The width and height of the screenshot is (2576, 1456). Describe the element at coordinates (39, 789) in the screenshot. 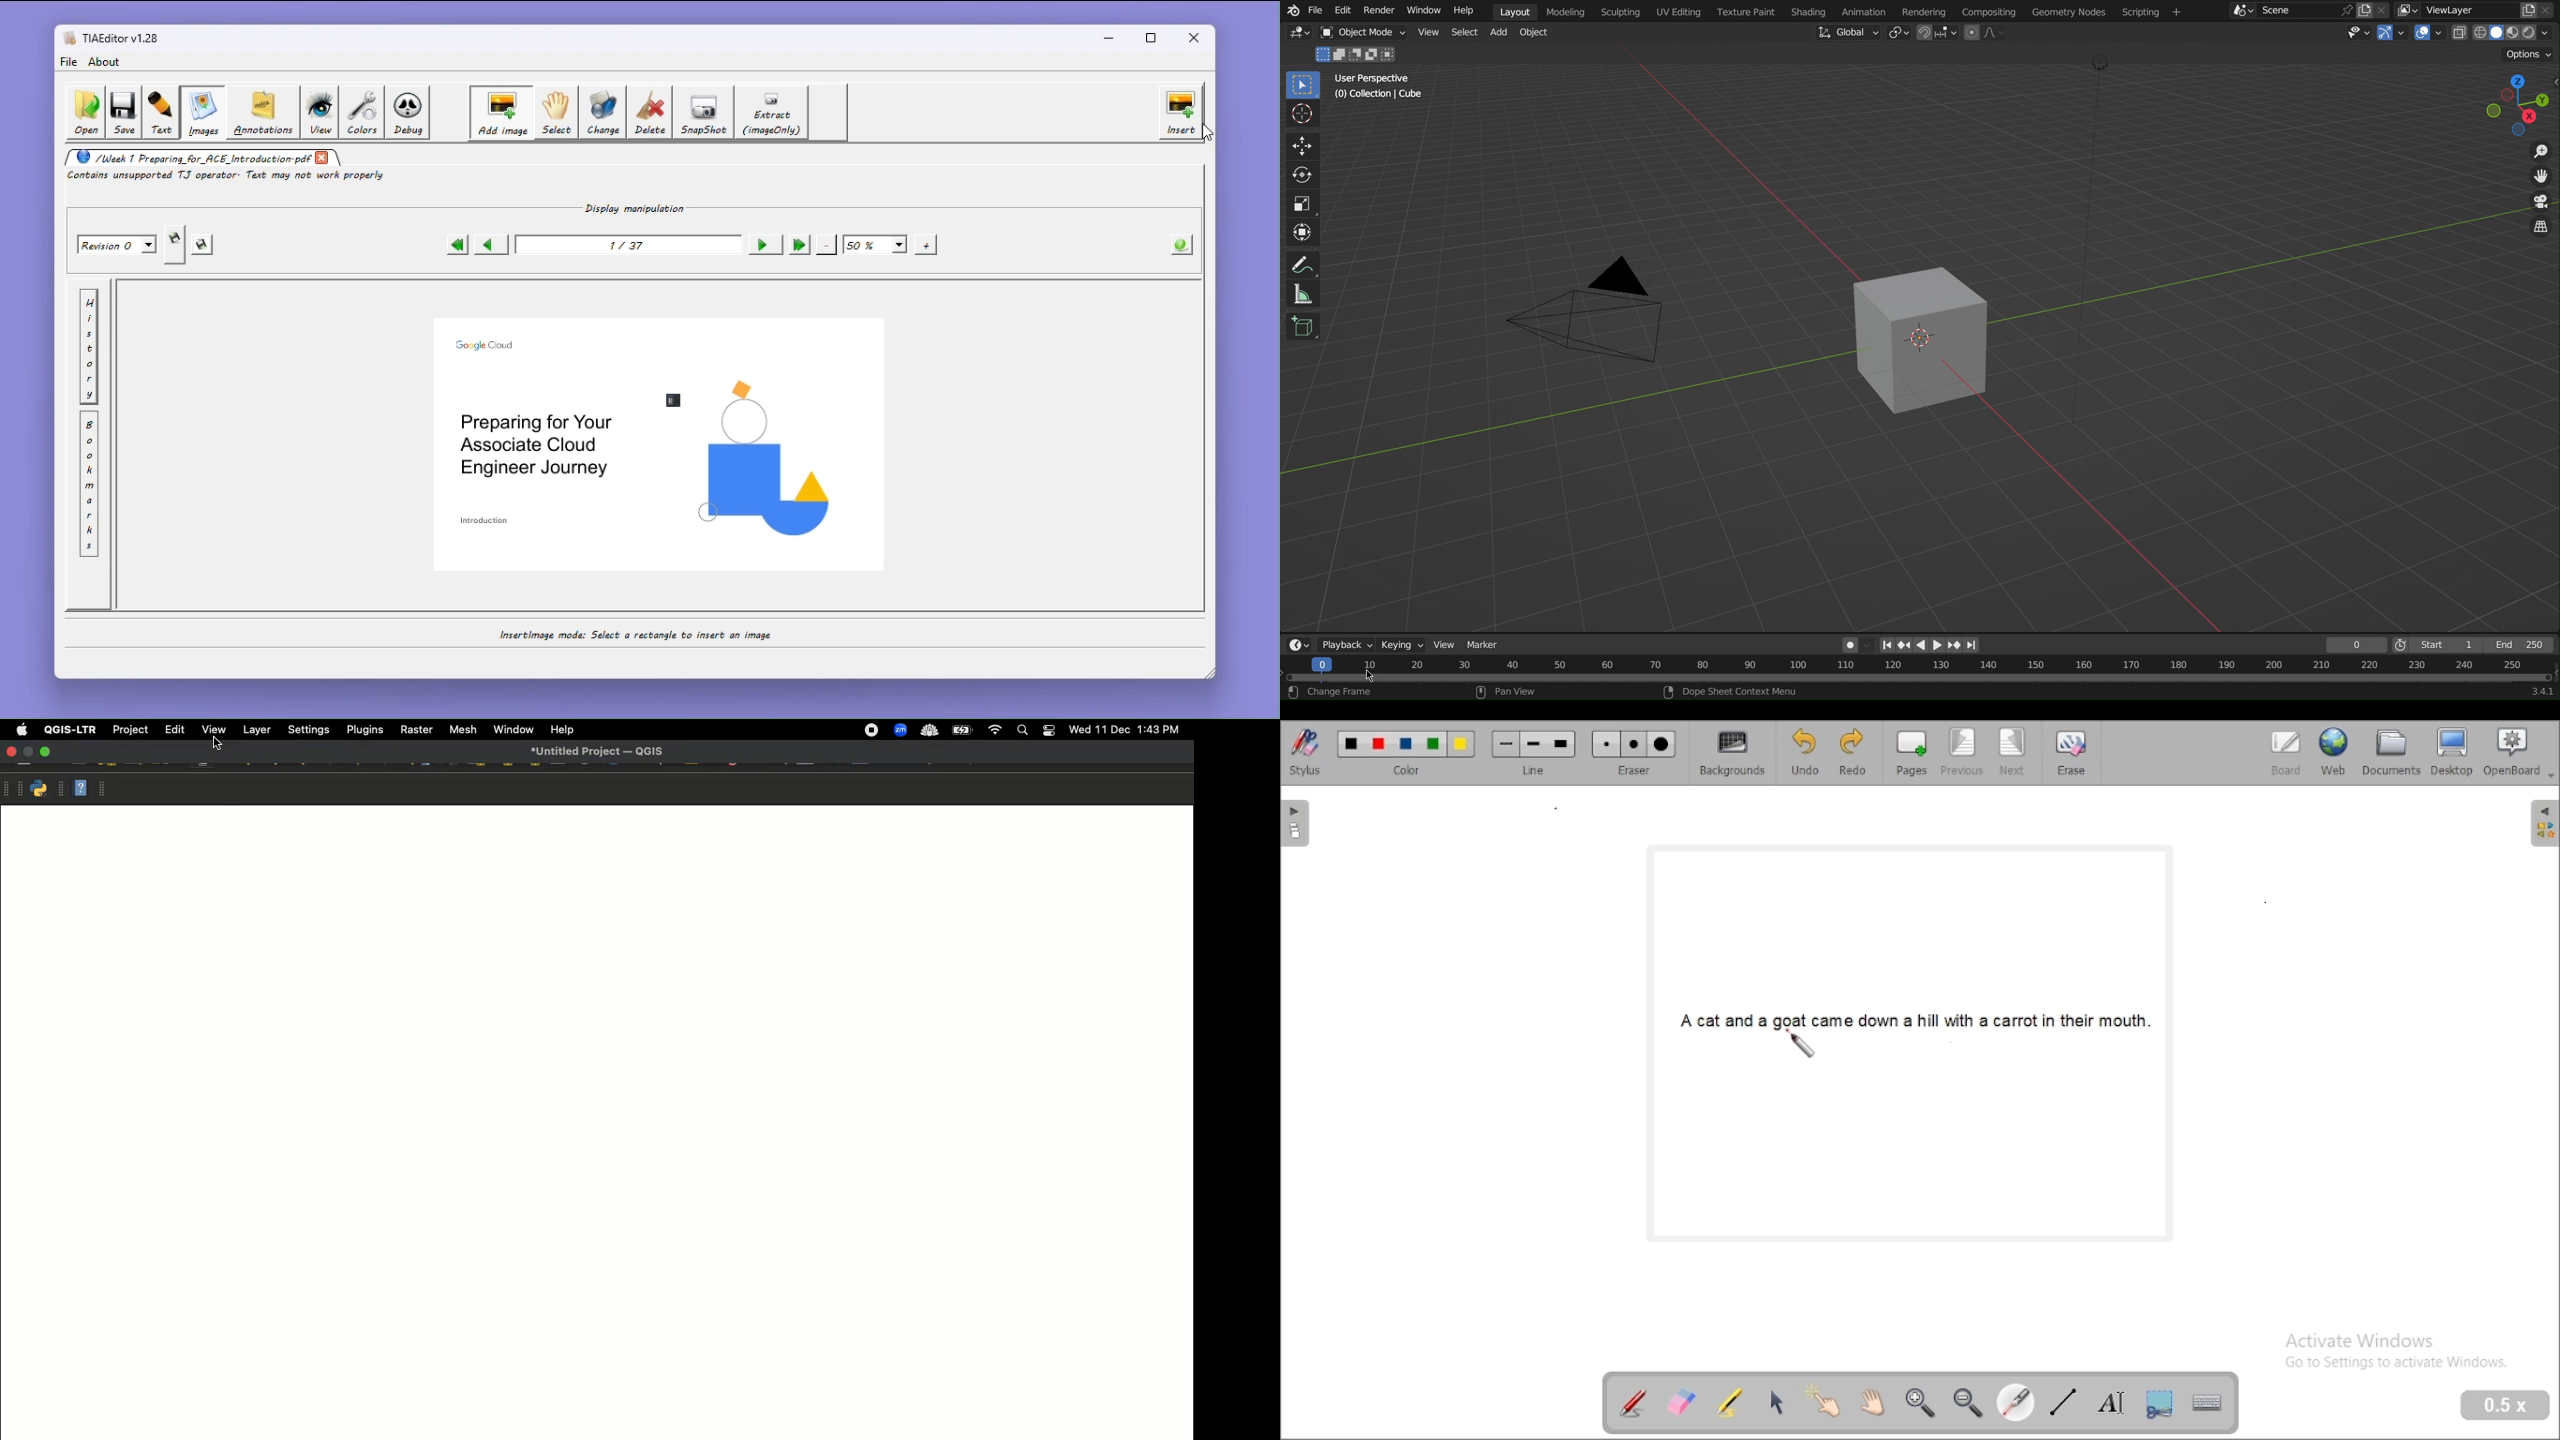

I see `Python console` at that location.